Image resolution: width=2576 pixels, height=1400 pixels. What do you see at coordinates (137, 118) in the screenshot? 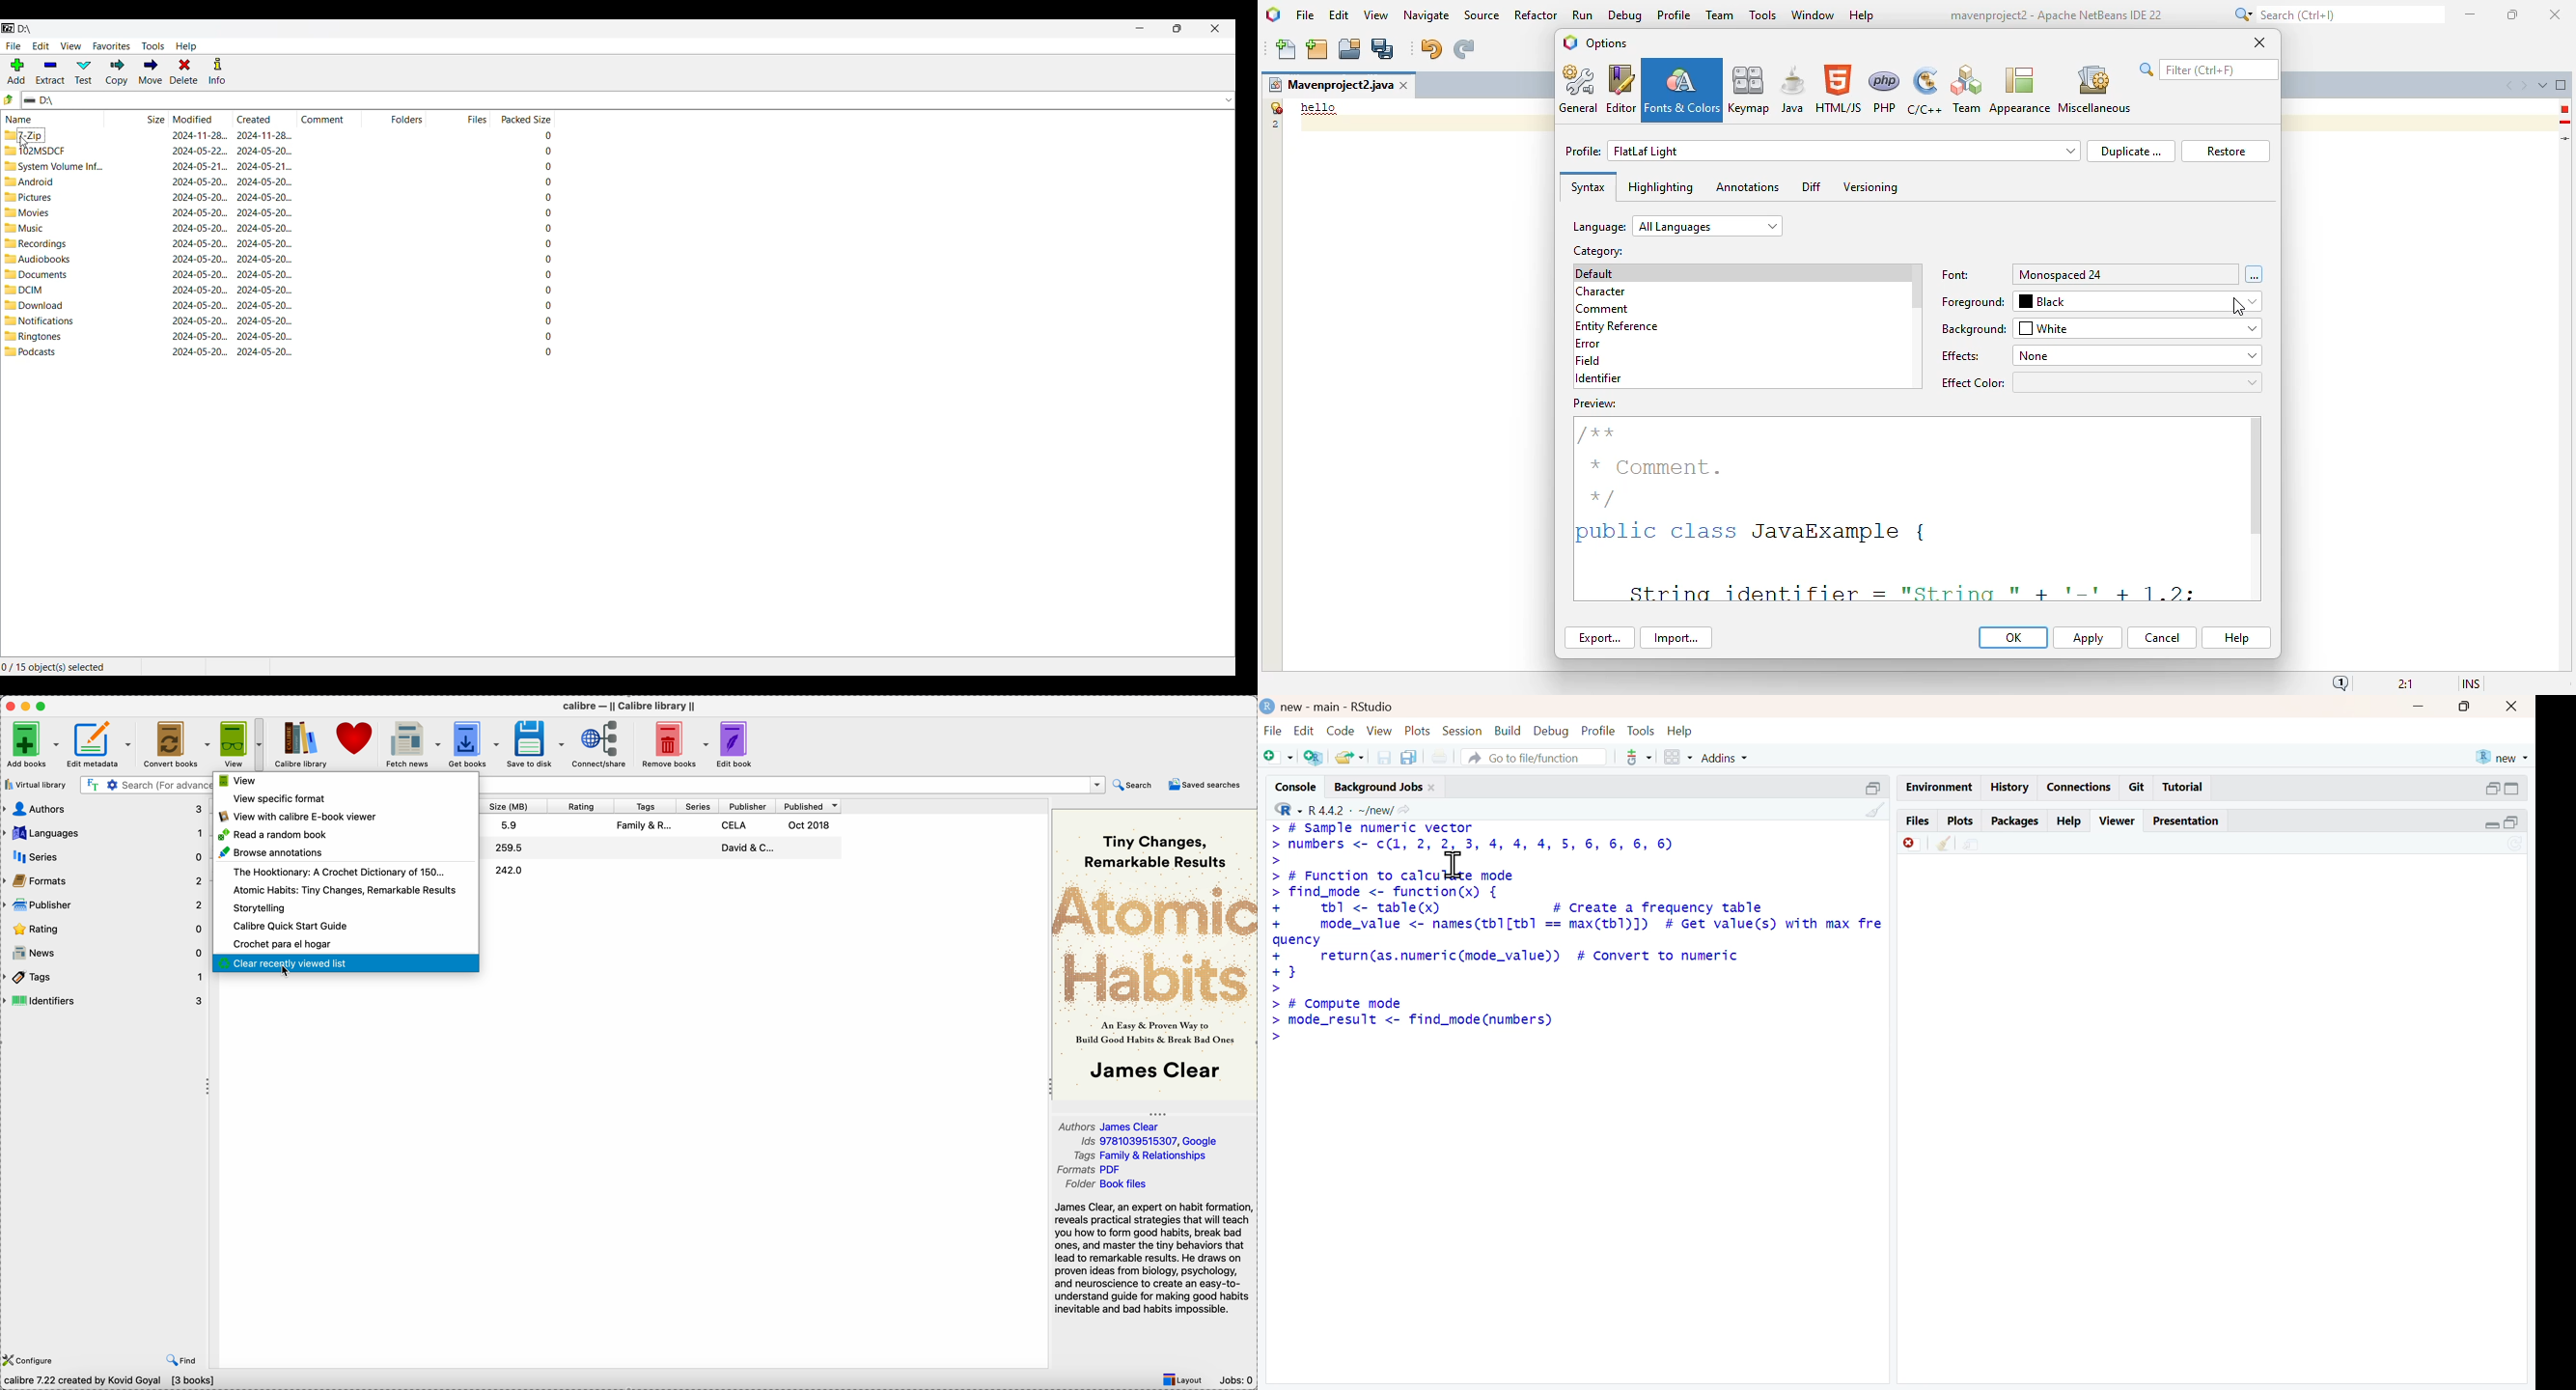
I see `Size column` at bounding box center [137, 118].